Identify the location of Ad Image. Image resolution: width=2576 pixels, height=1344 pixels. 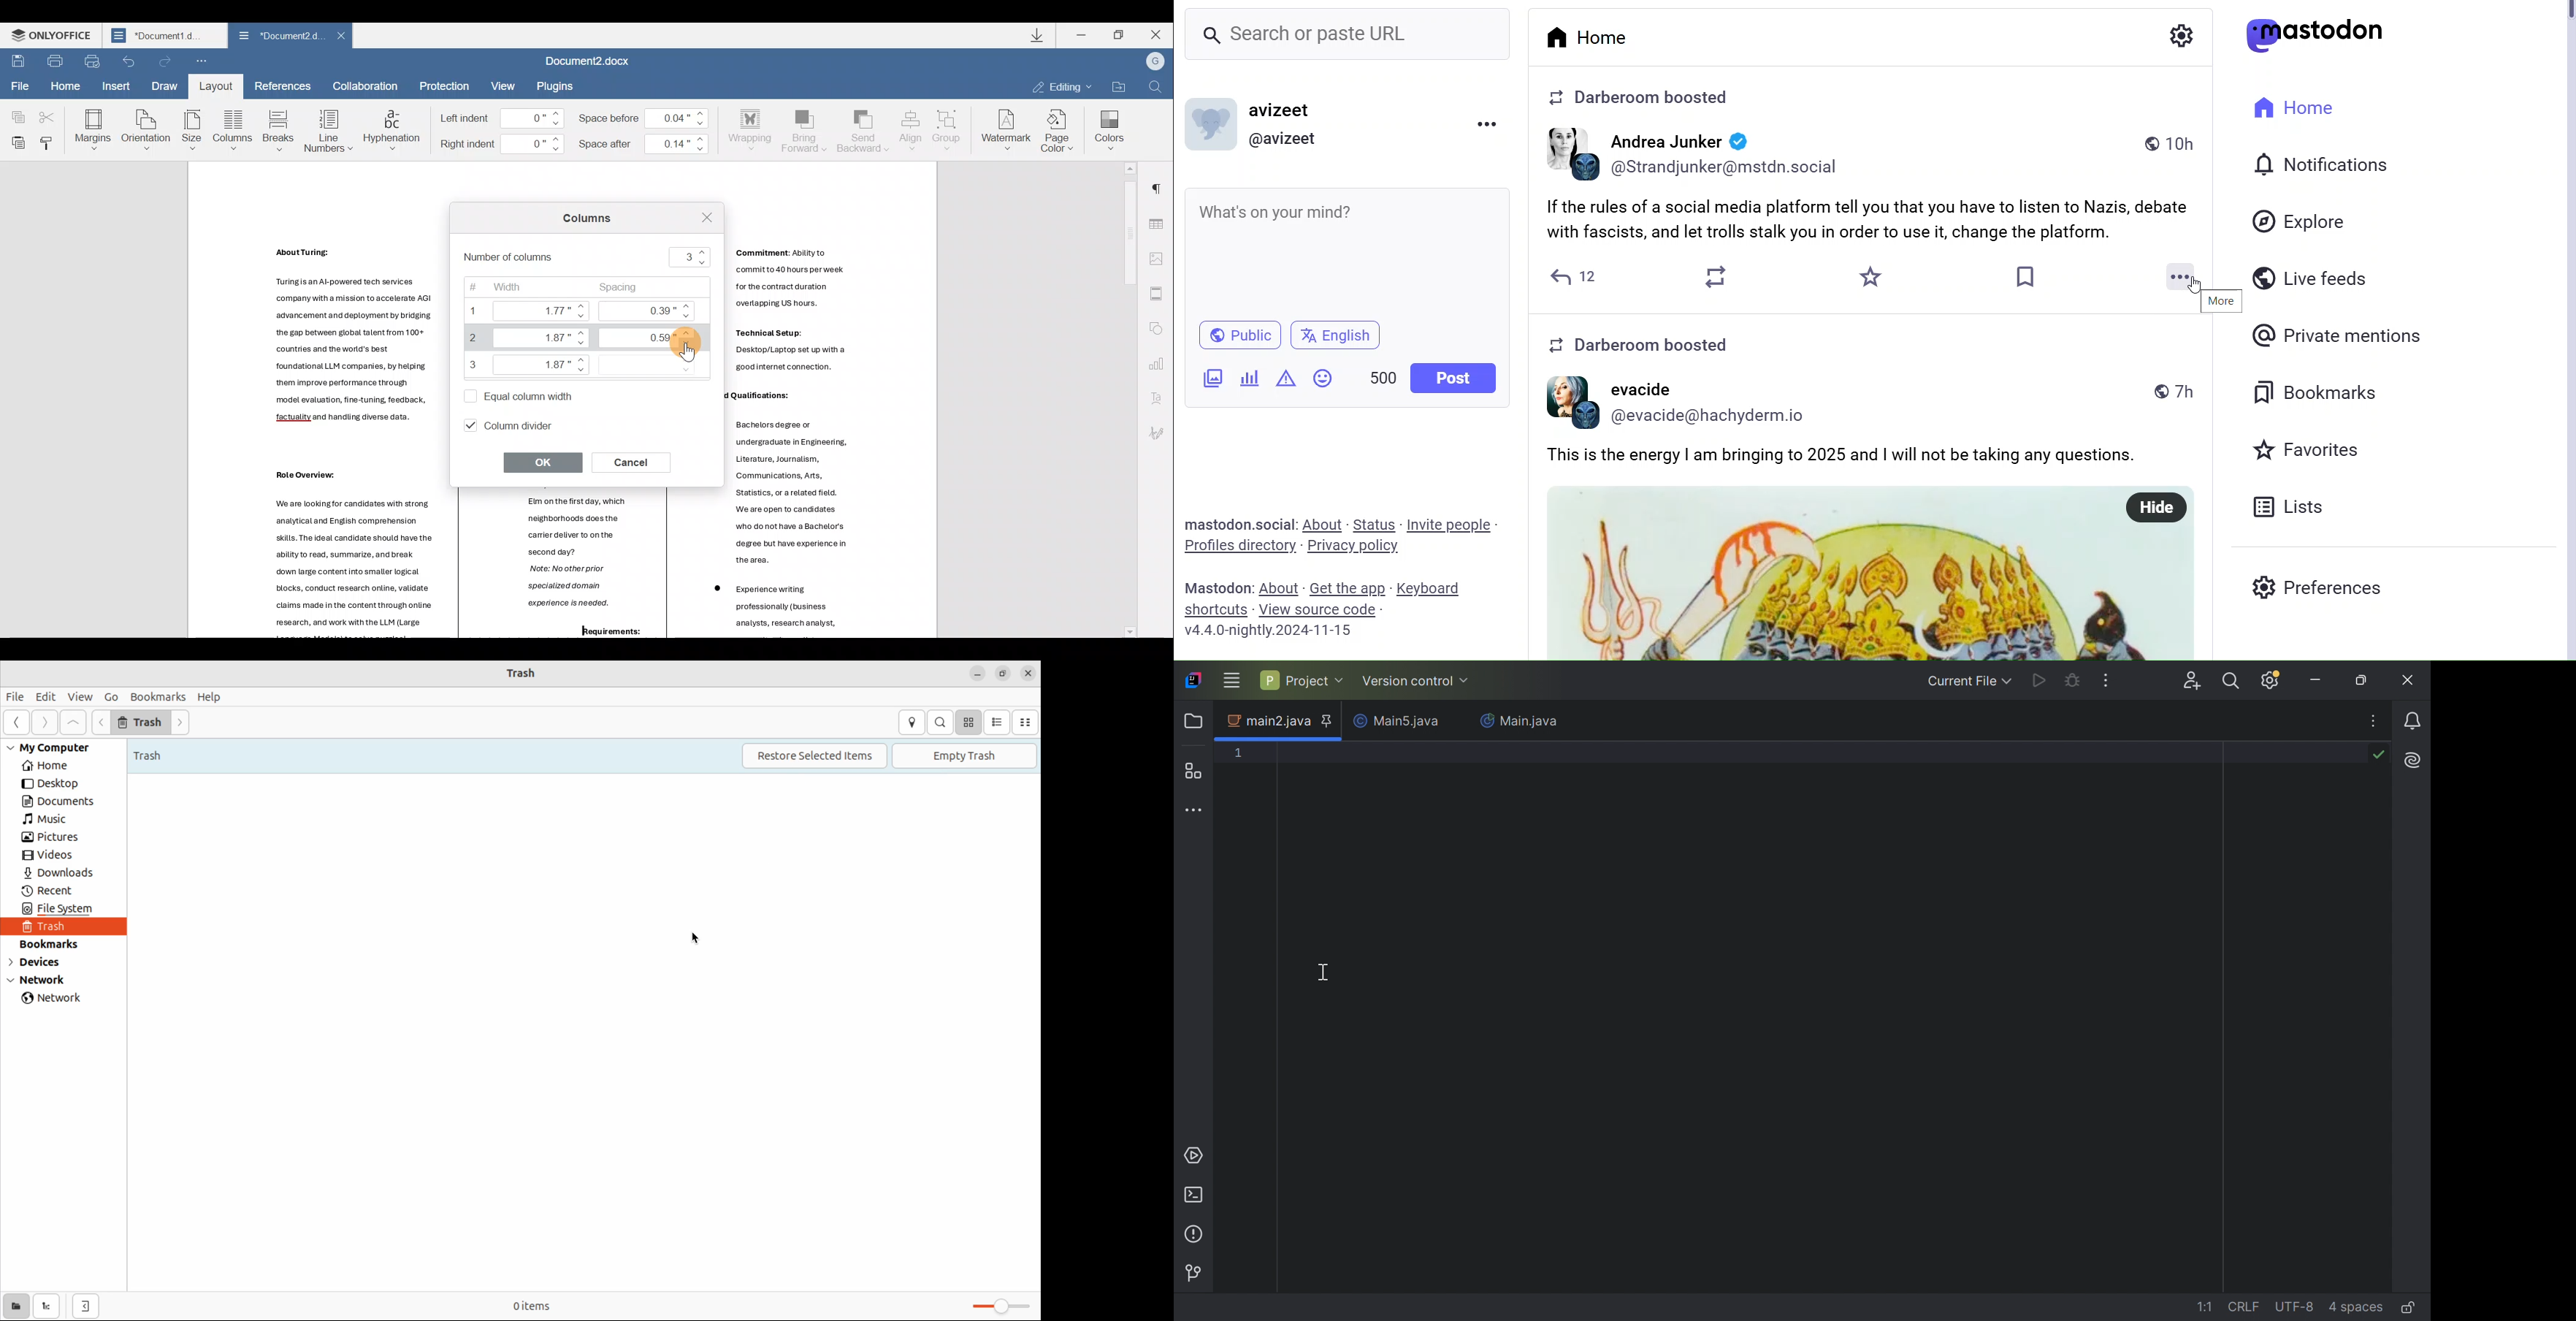
(1213, 379).